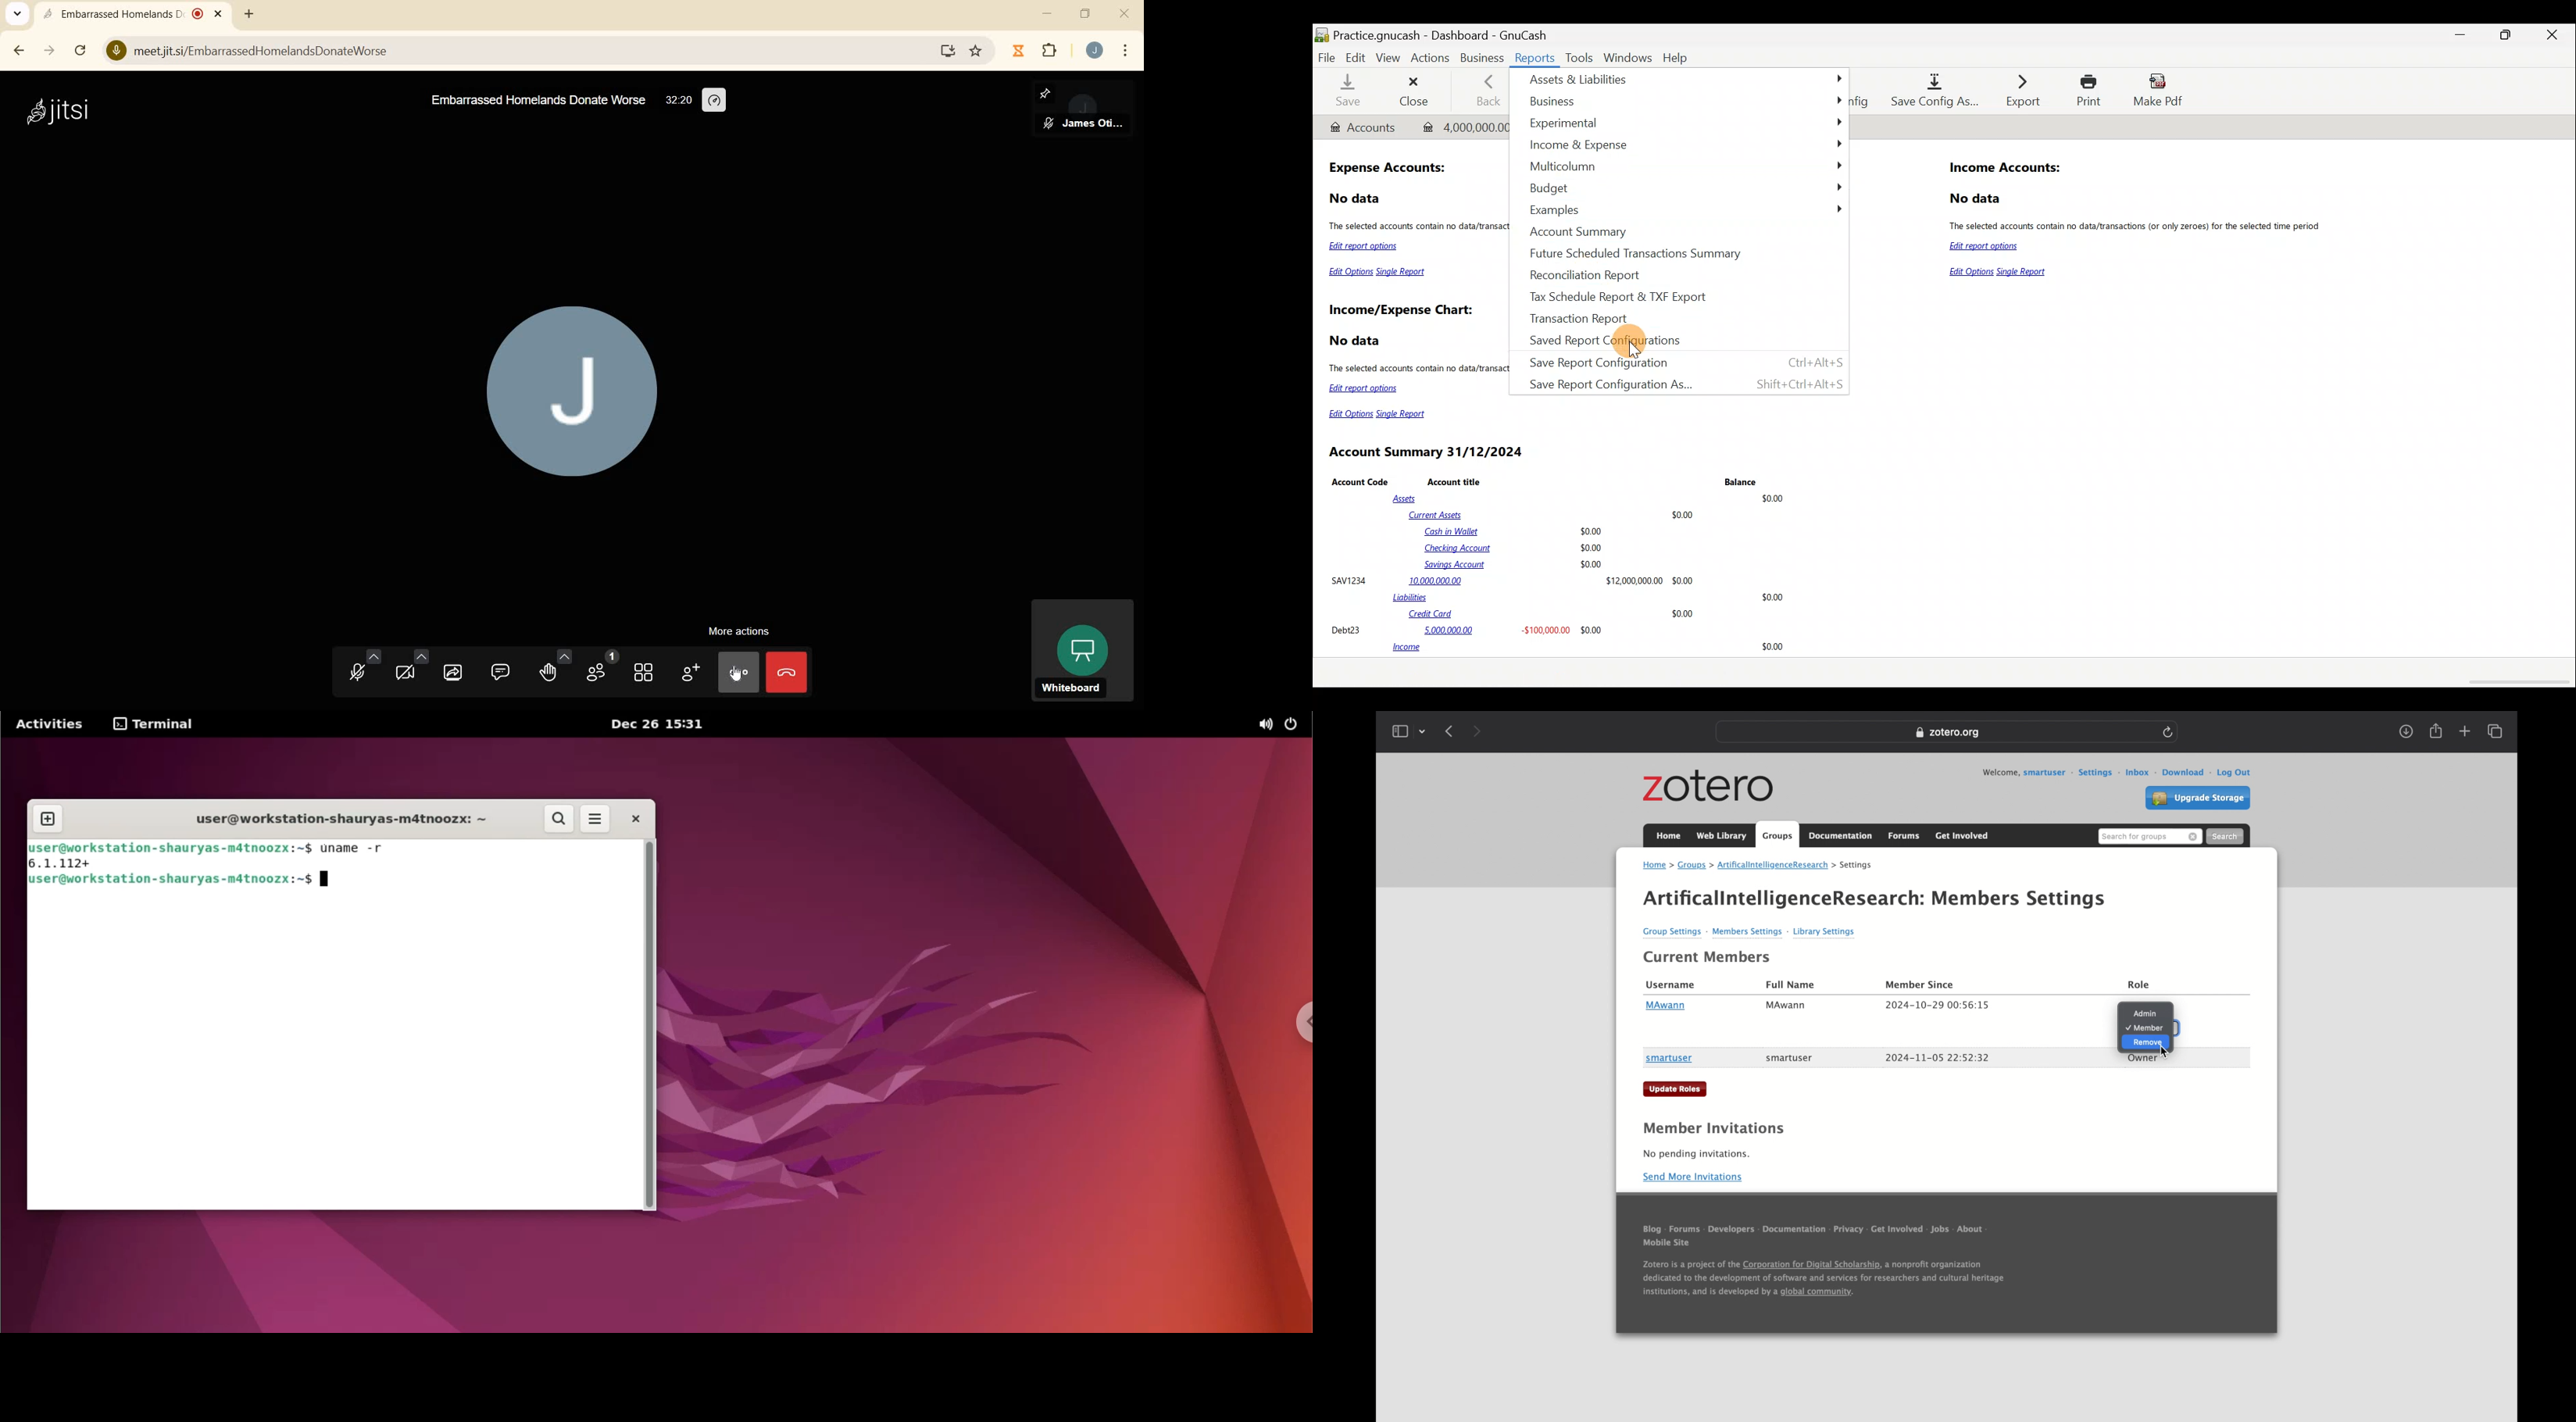 Image resolution: width=2576 pixels, height=1428 pixels. Describe the element at coordinates (1515, 548) in the screenshot. I see `Cash in Wallet $0.00
Checking Account $0.00
Savings Account $0.00` at that location.